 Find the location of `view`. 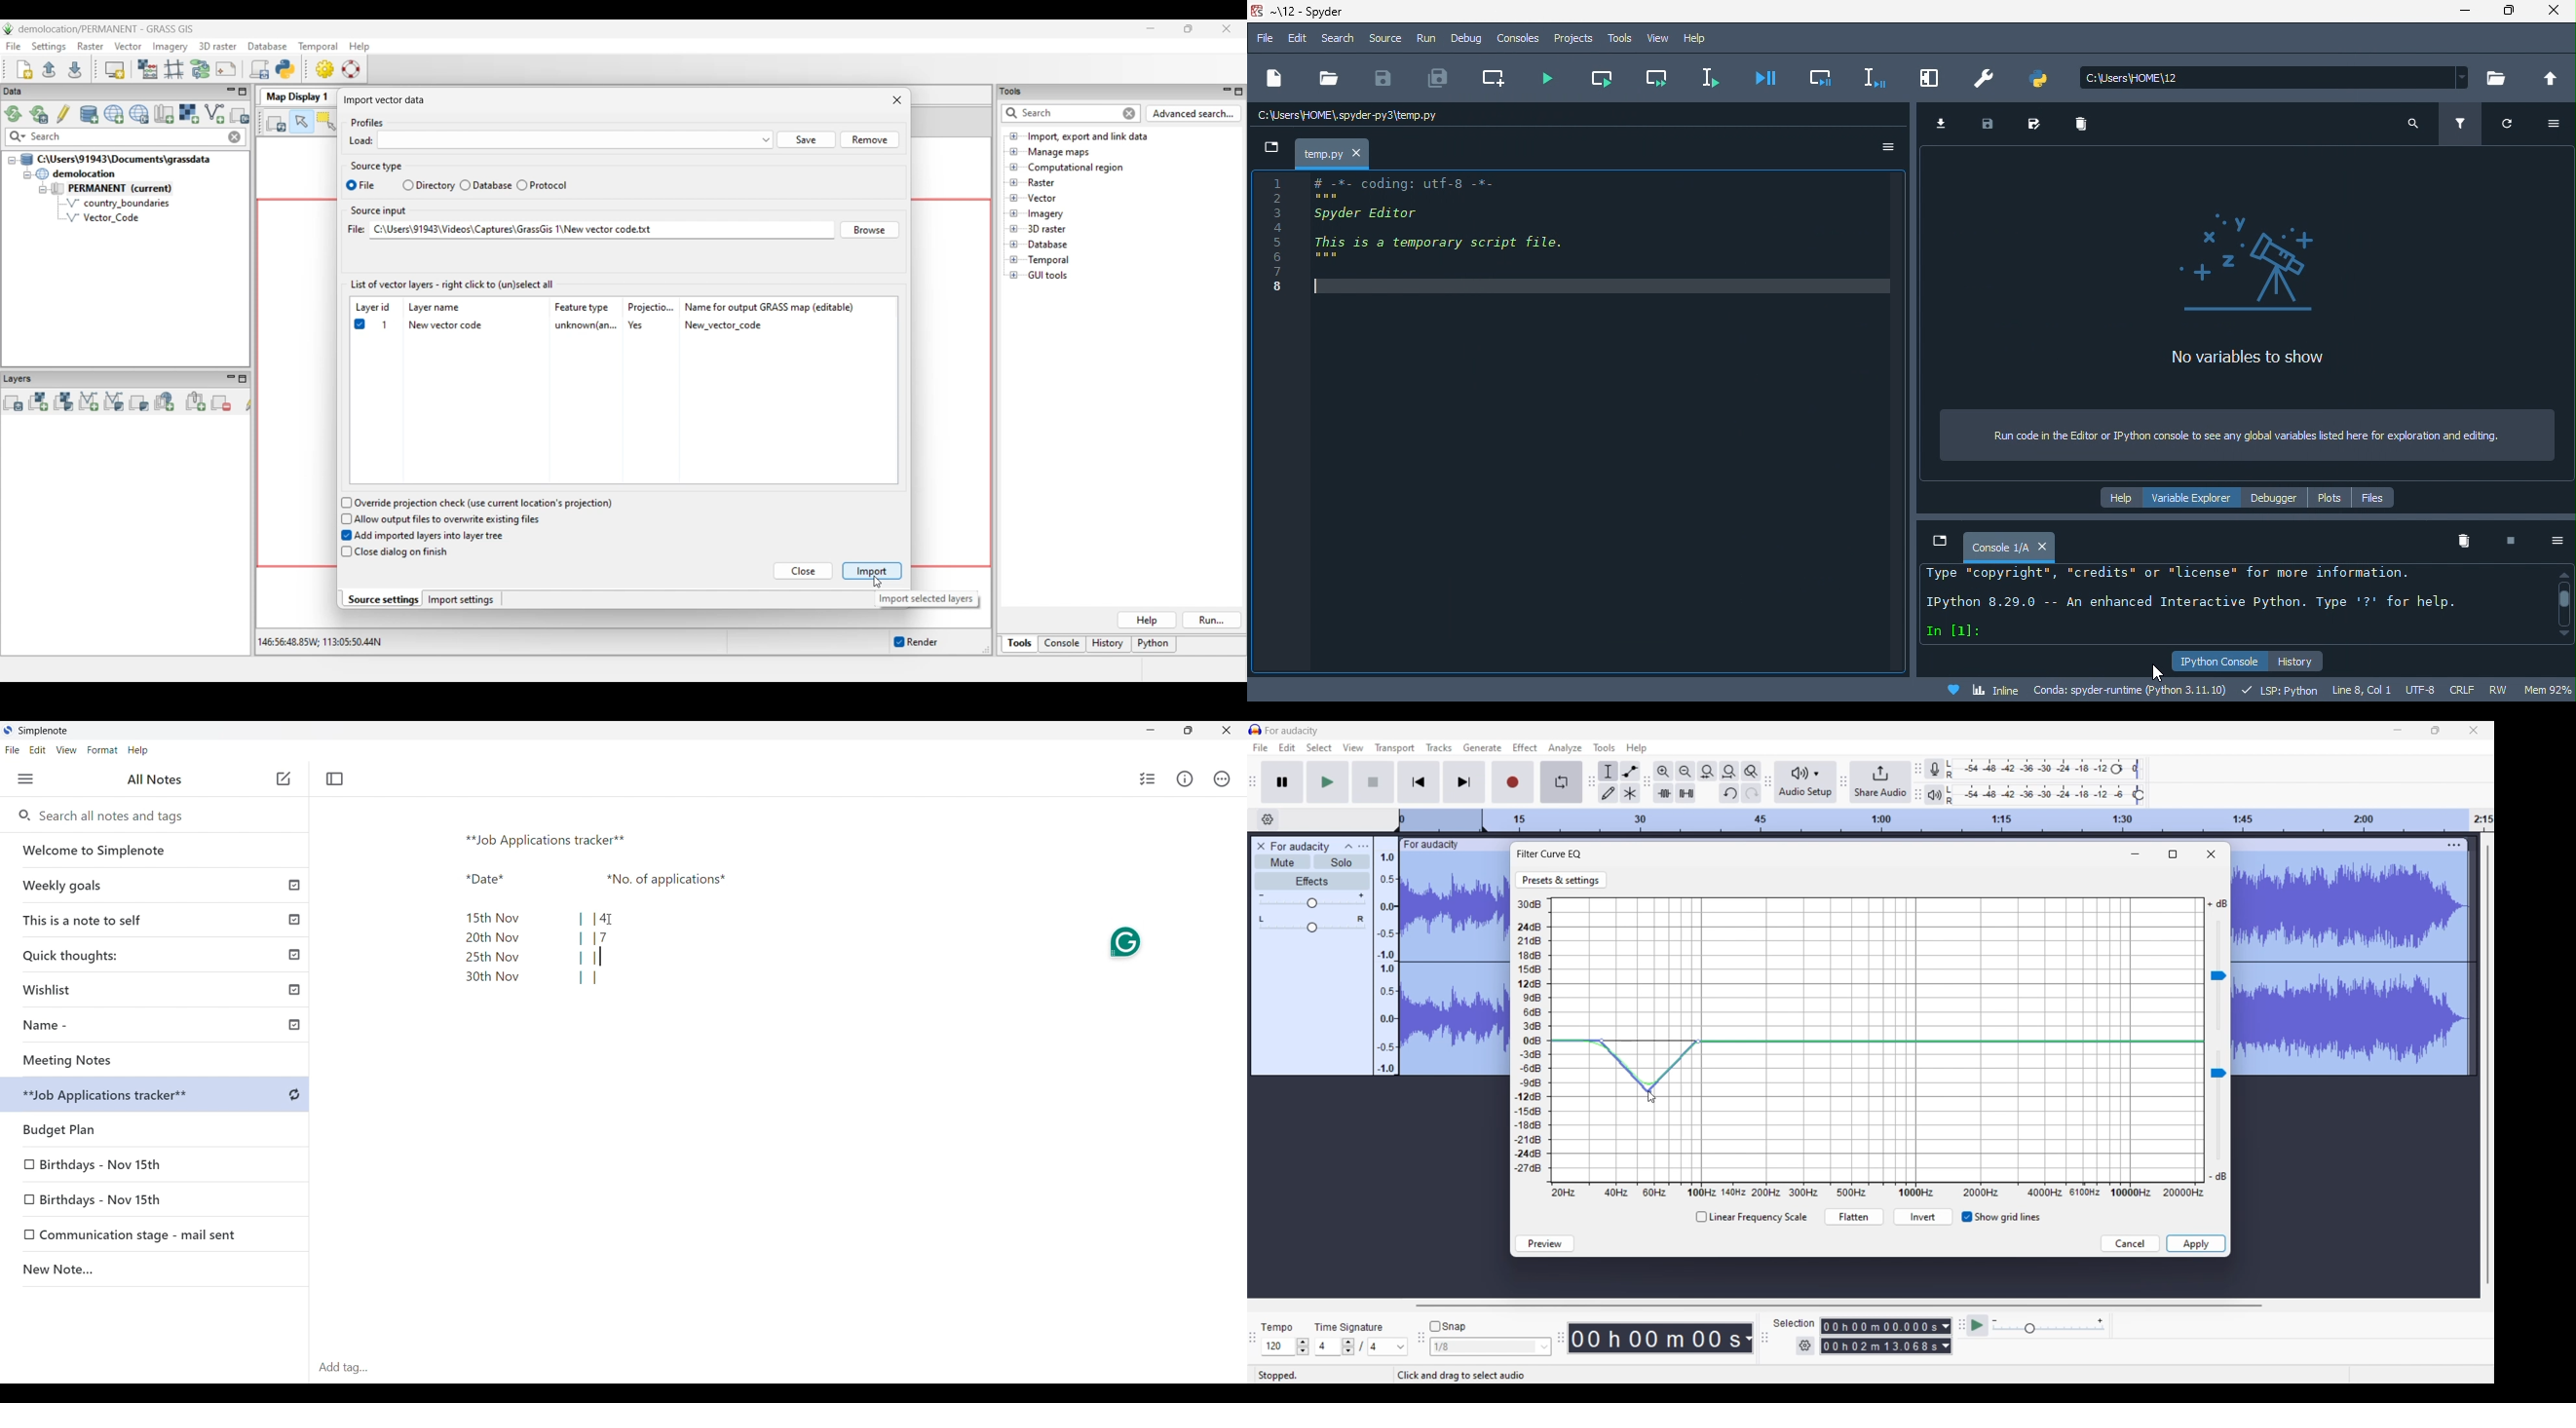

view is located at coordinates (1656, 37).